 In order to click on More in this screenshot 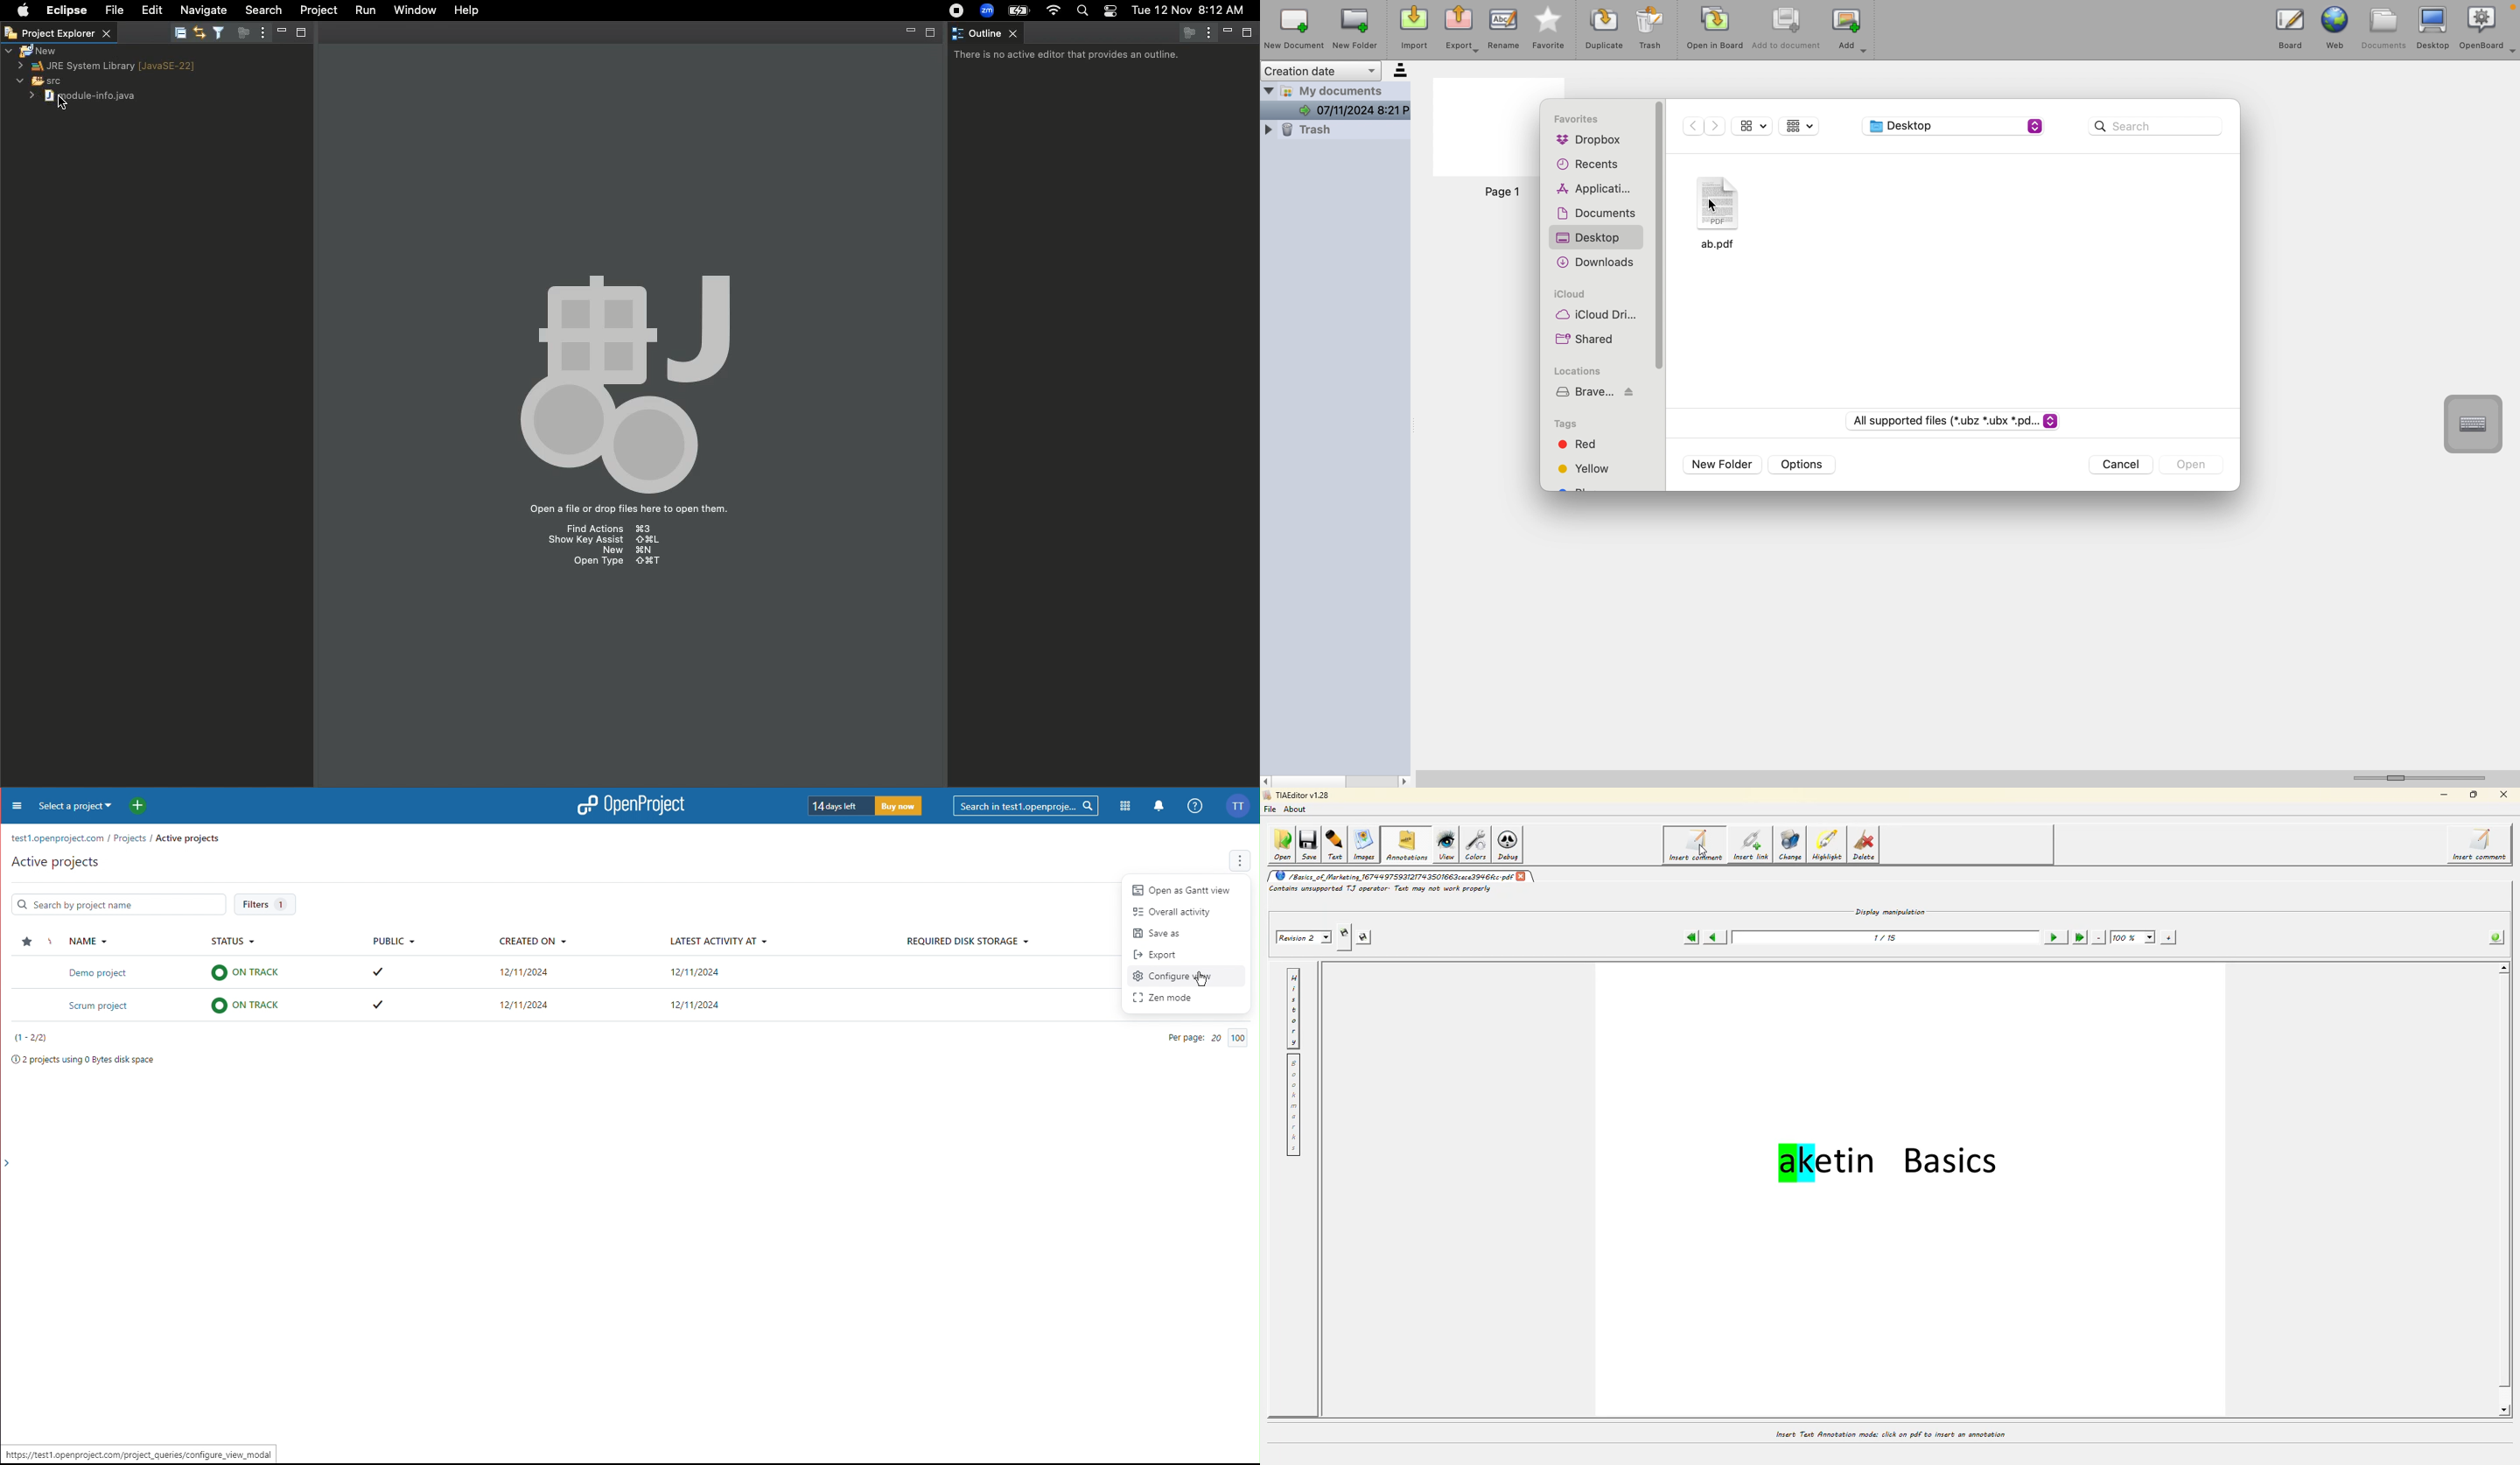, I will do `click(1241, 861)`.